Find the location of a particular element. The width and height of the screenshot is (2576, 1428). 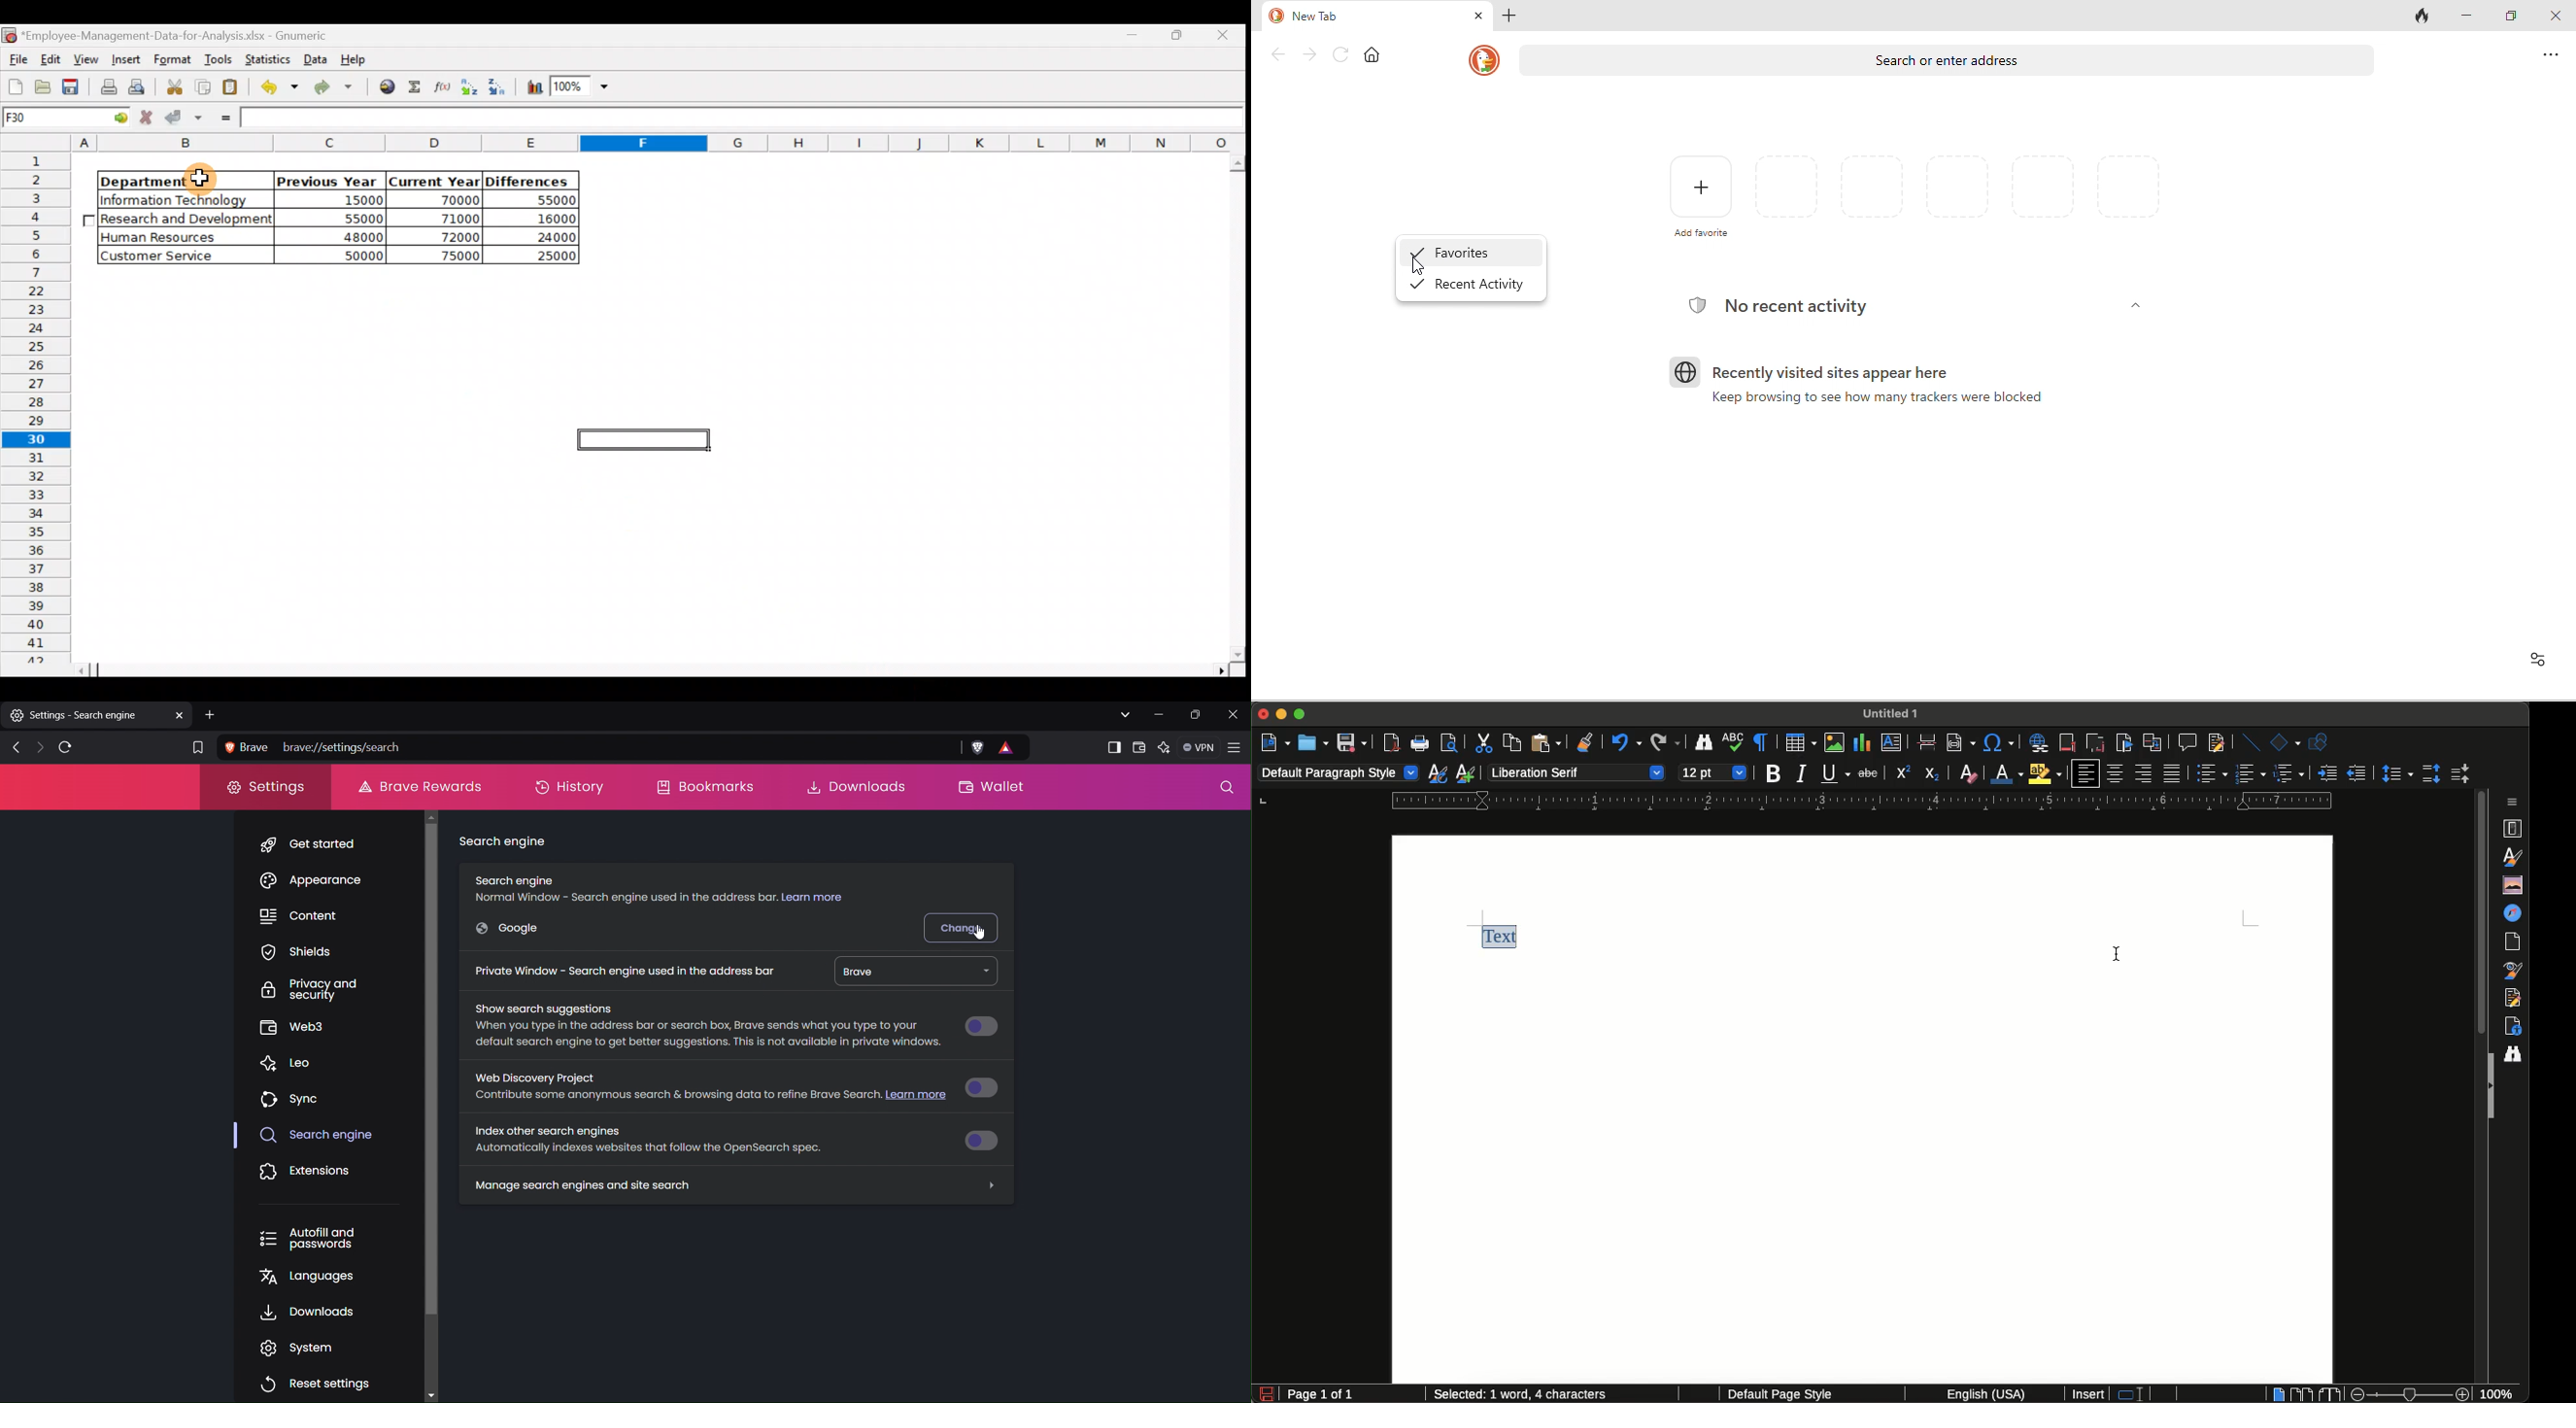

Multiple-page view is located at coordinates (2301, 1393).